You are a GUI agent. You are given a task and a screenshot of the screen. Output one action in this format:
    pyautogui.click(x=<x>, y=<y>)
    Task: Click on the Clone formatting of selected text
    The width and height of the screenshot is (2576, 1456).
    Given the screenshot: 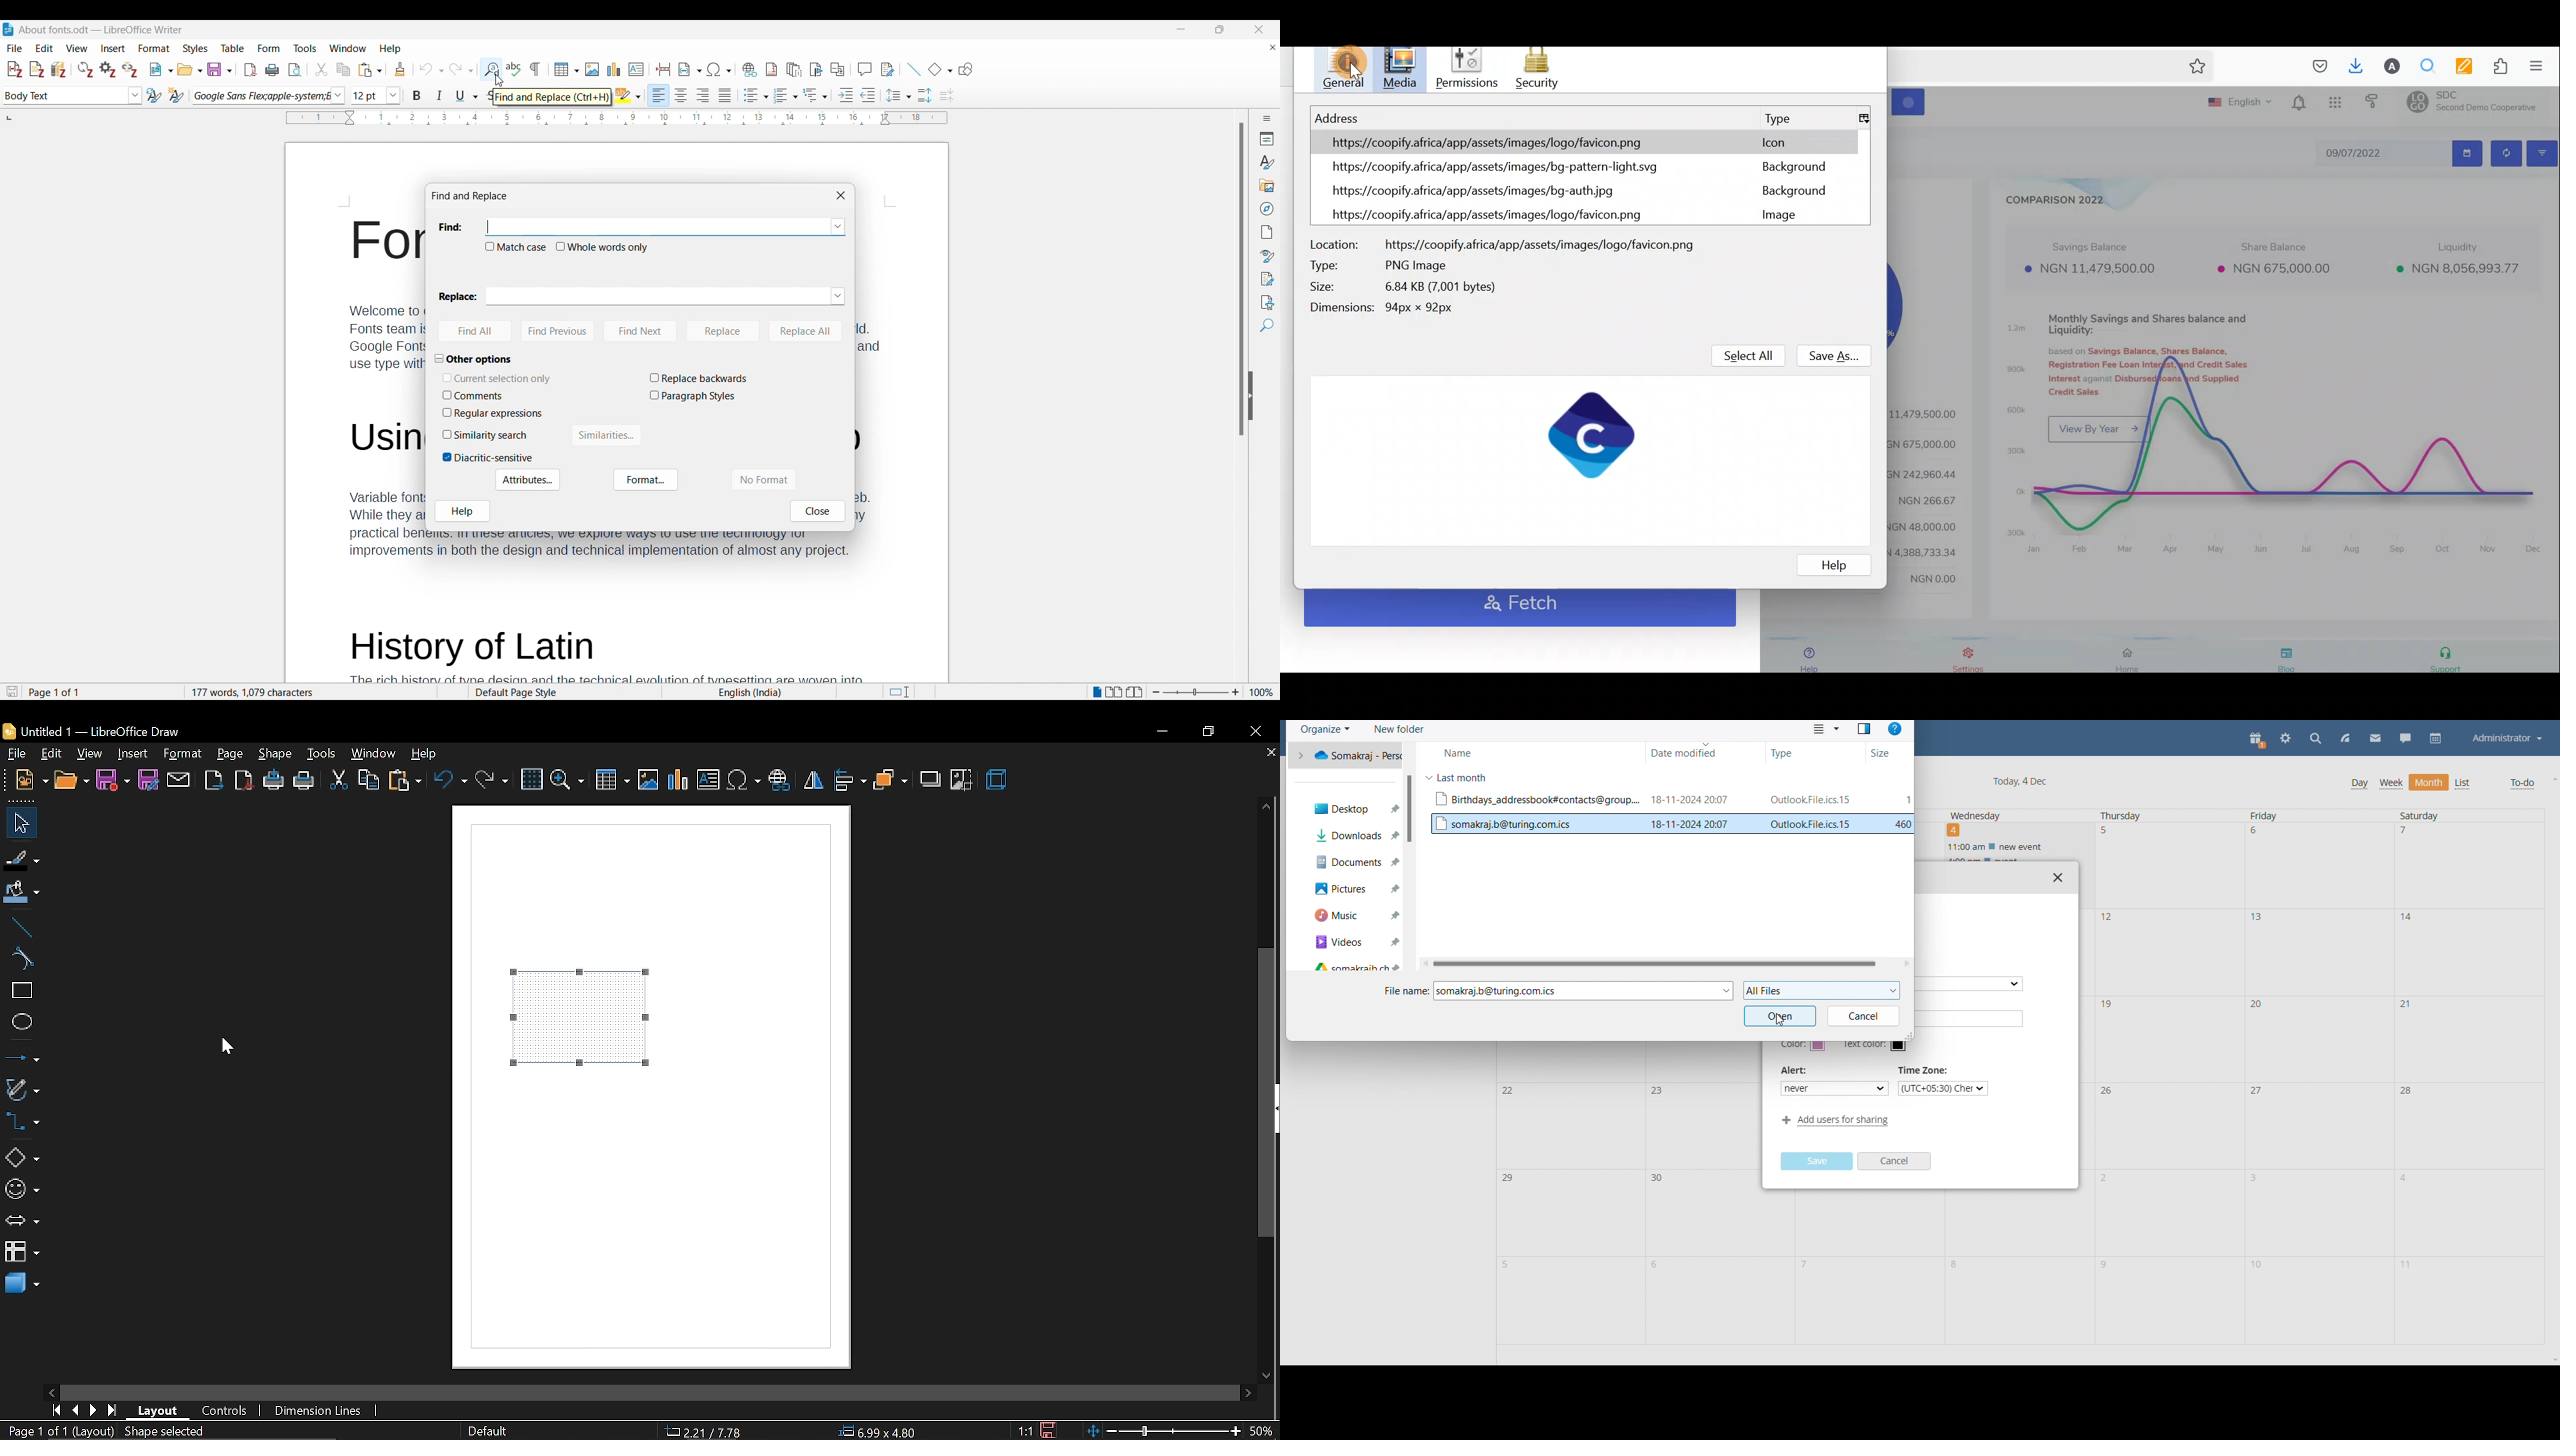 What is the action you would take?
    pyautogui.click(x=400, y=69)
    